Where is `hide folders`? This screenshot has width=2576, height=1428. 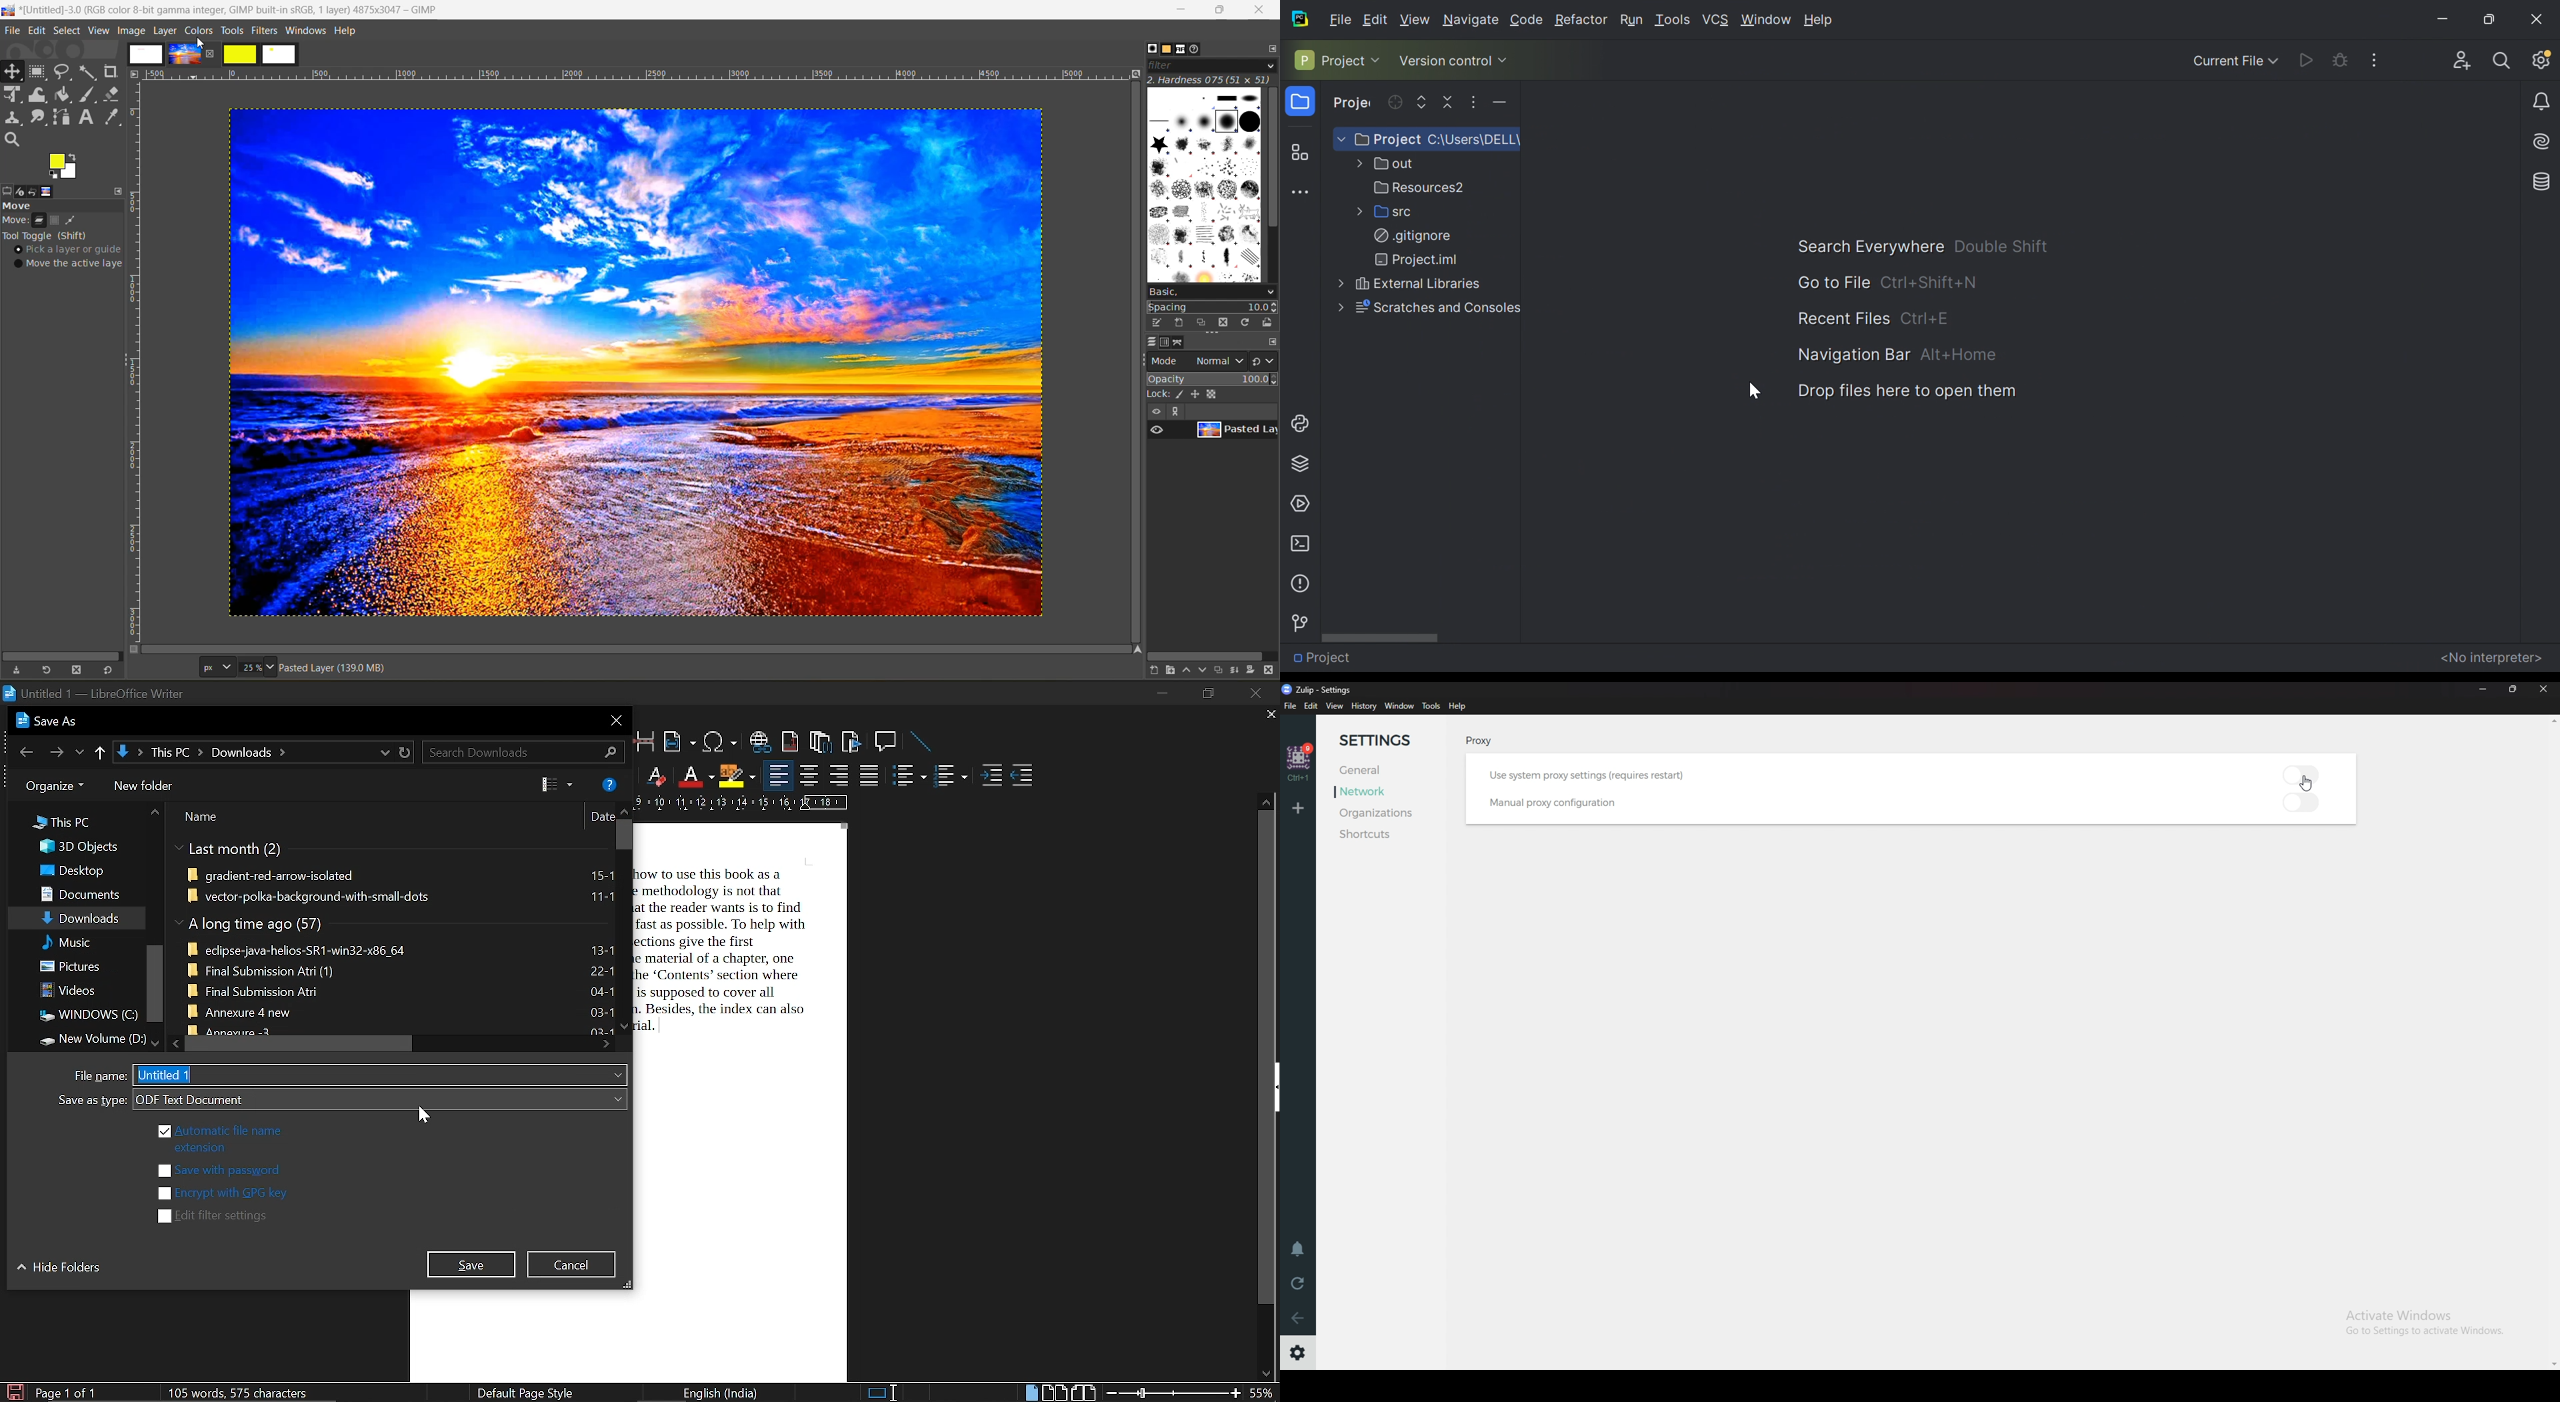 hide folders is located at coordinates (62, 1271).